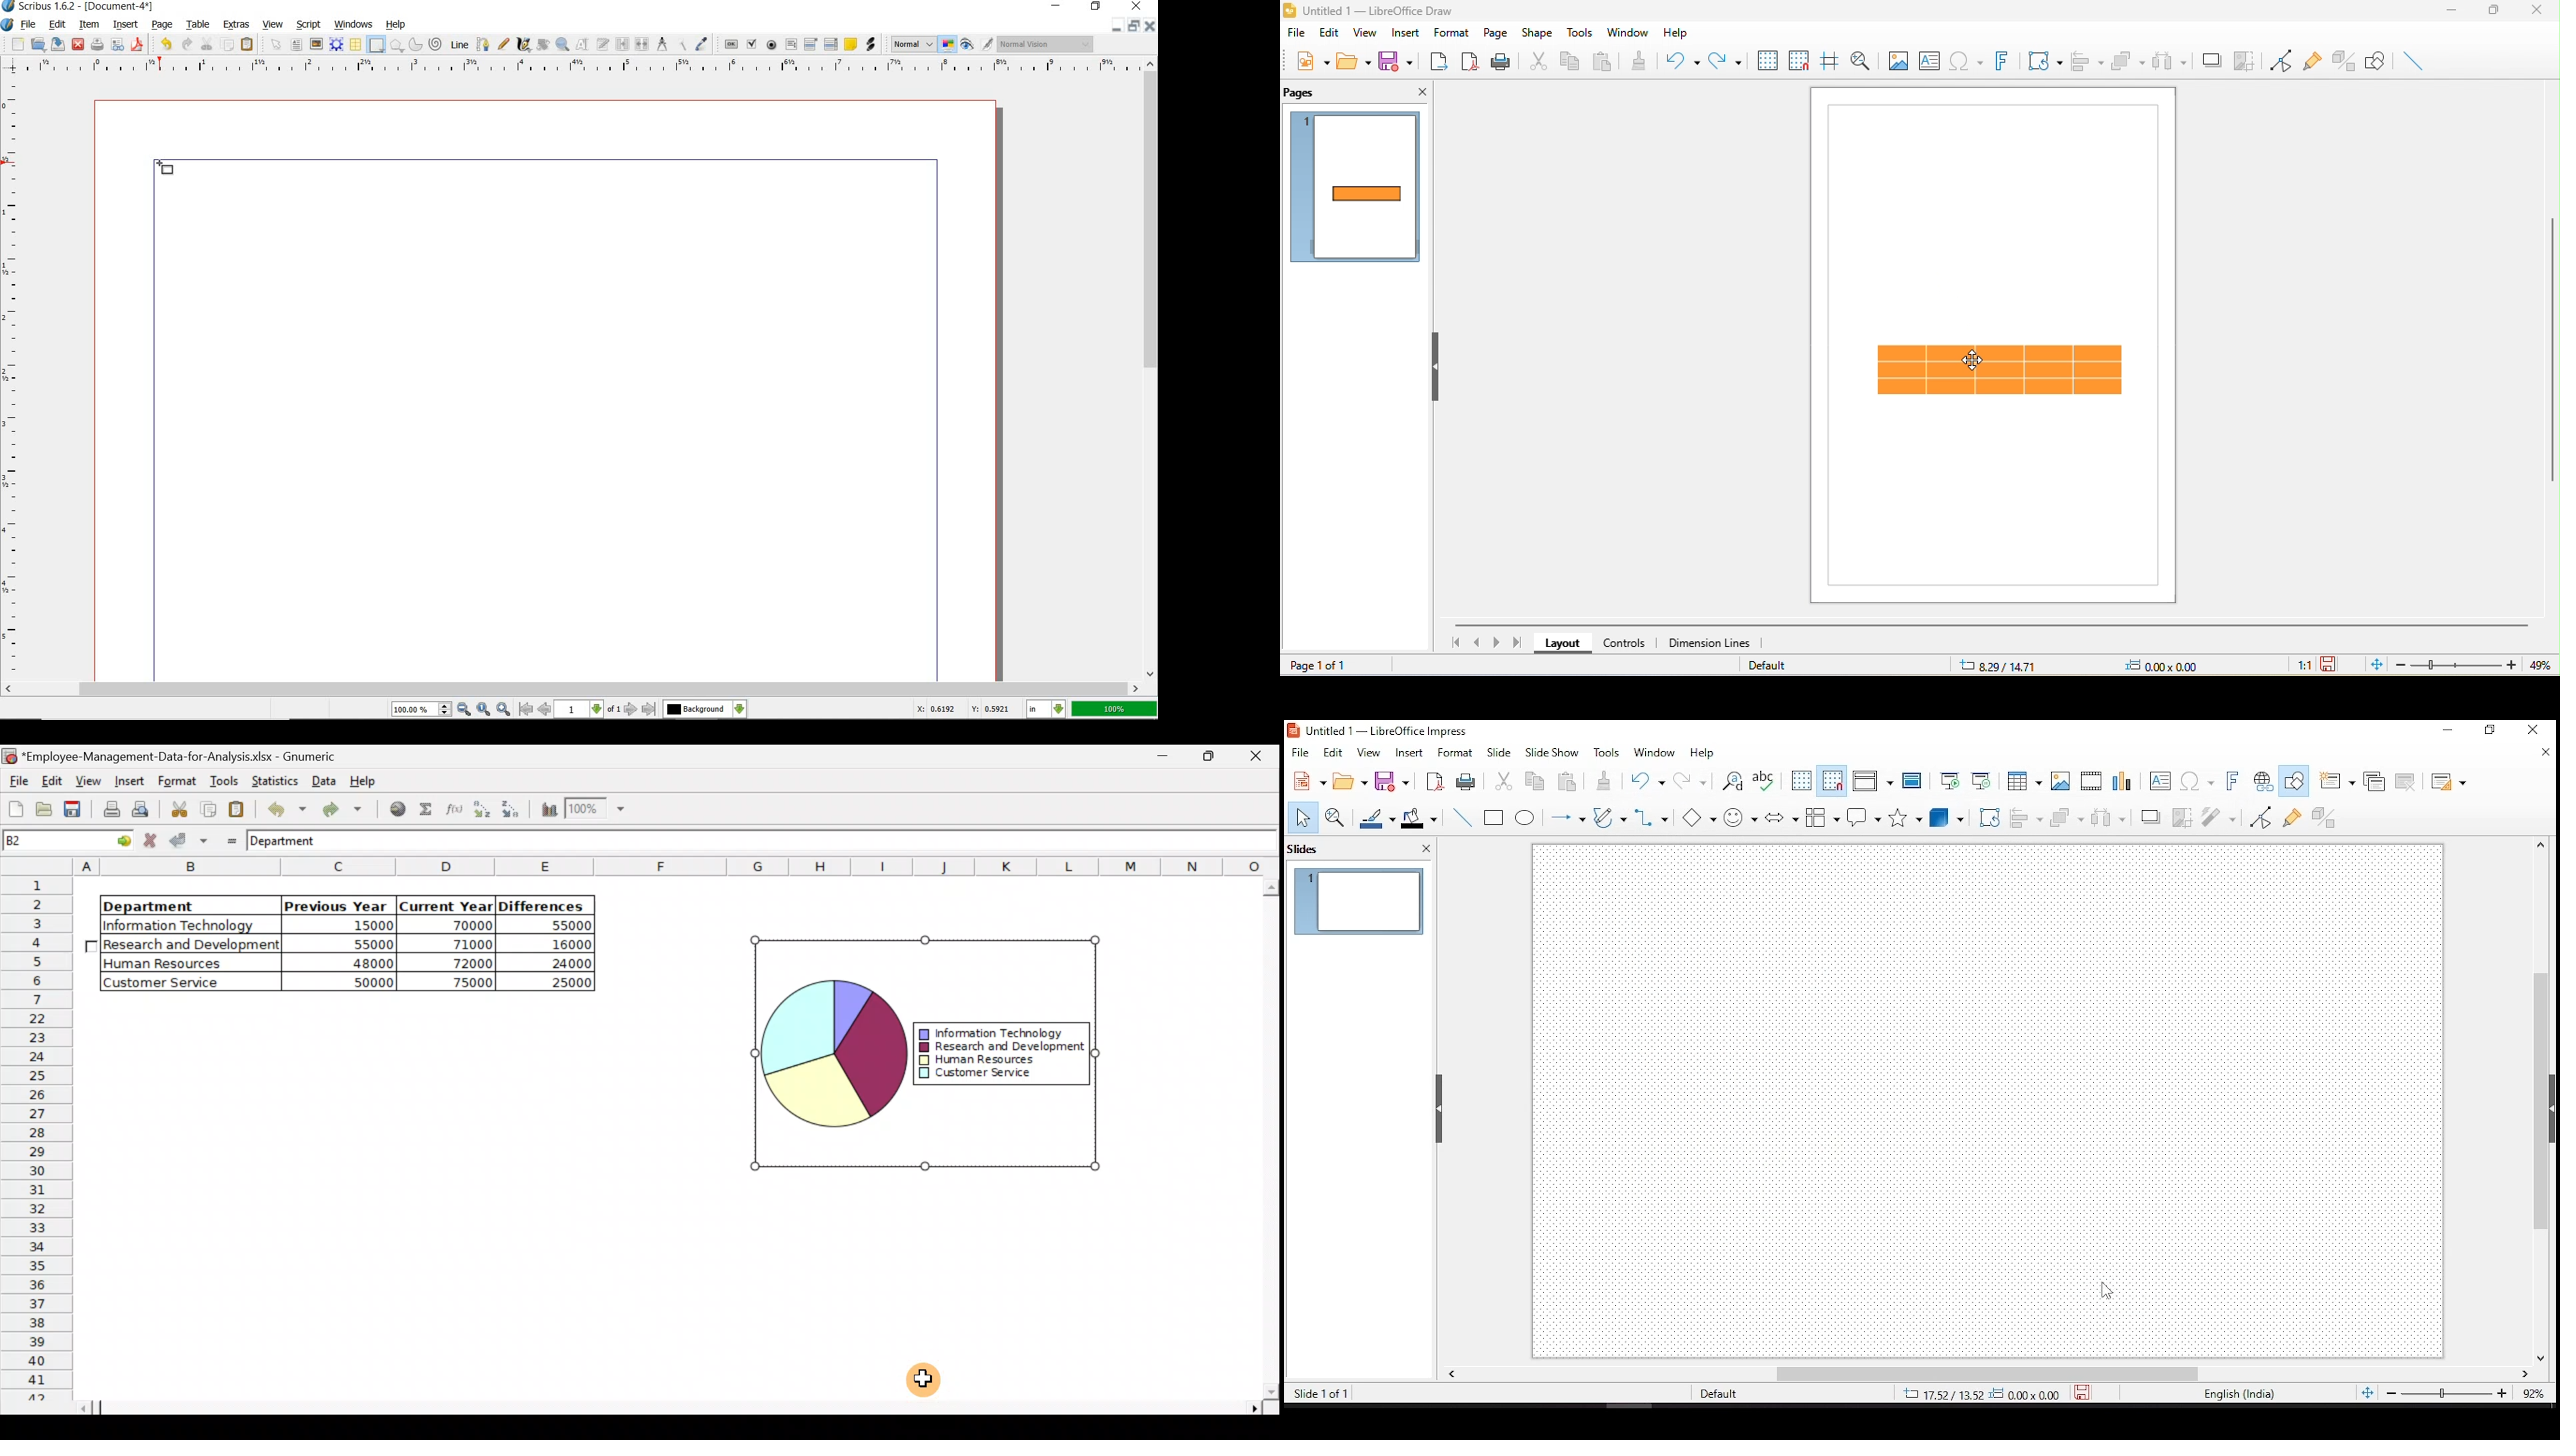  I want to click on edit contents of frame, so click(581, 44).